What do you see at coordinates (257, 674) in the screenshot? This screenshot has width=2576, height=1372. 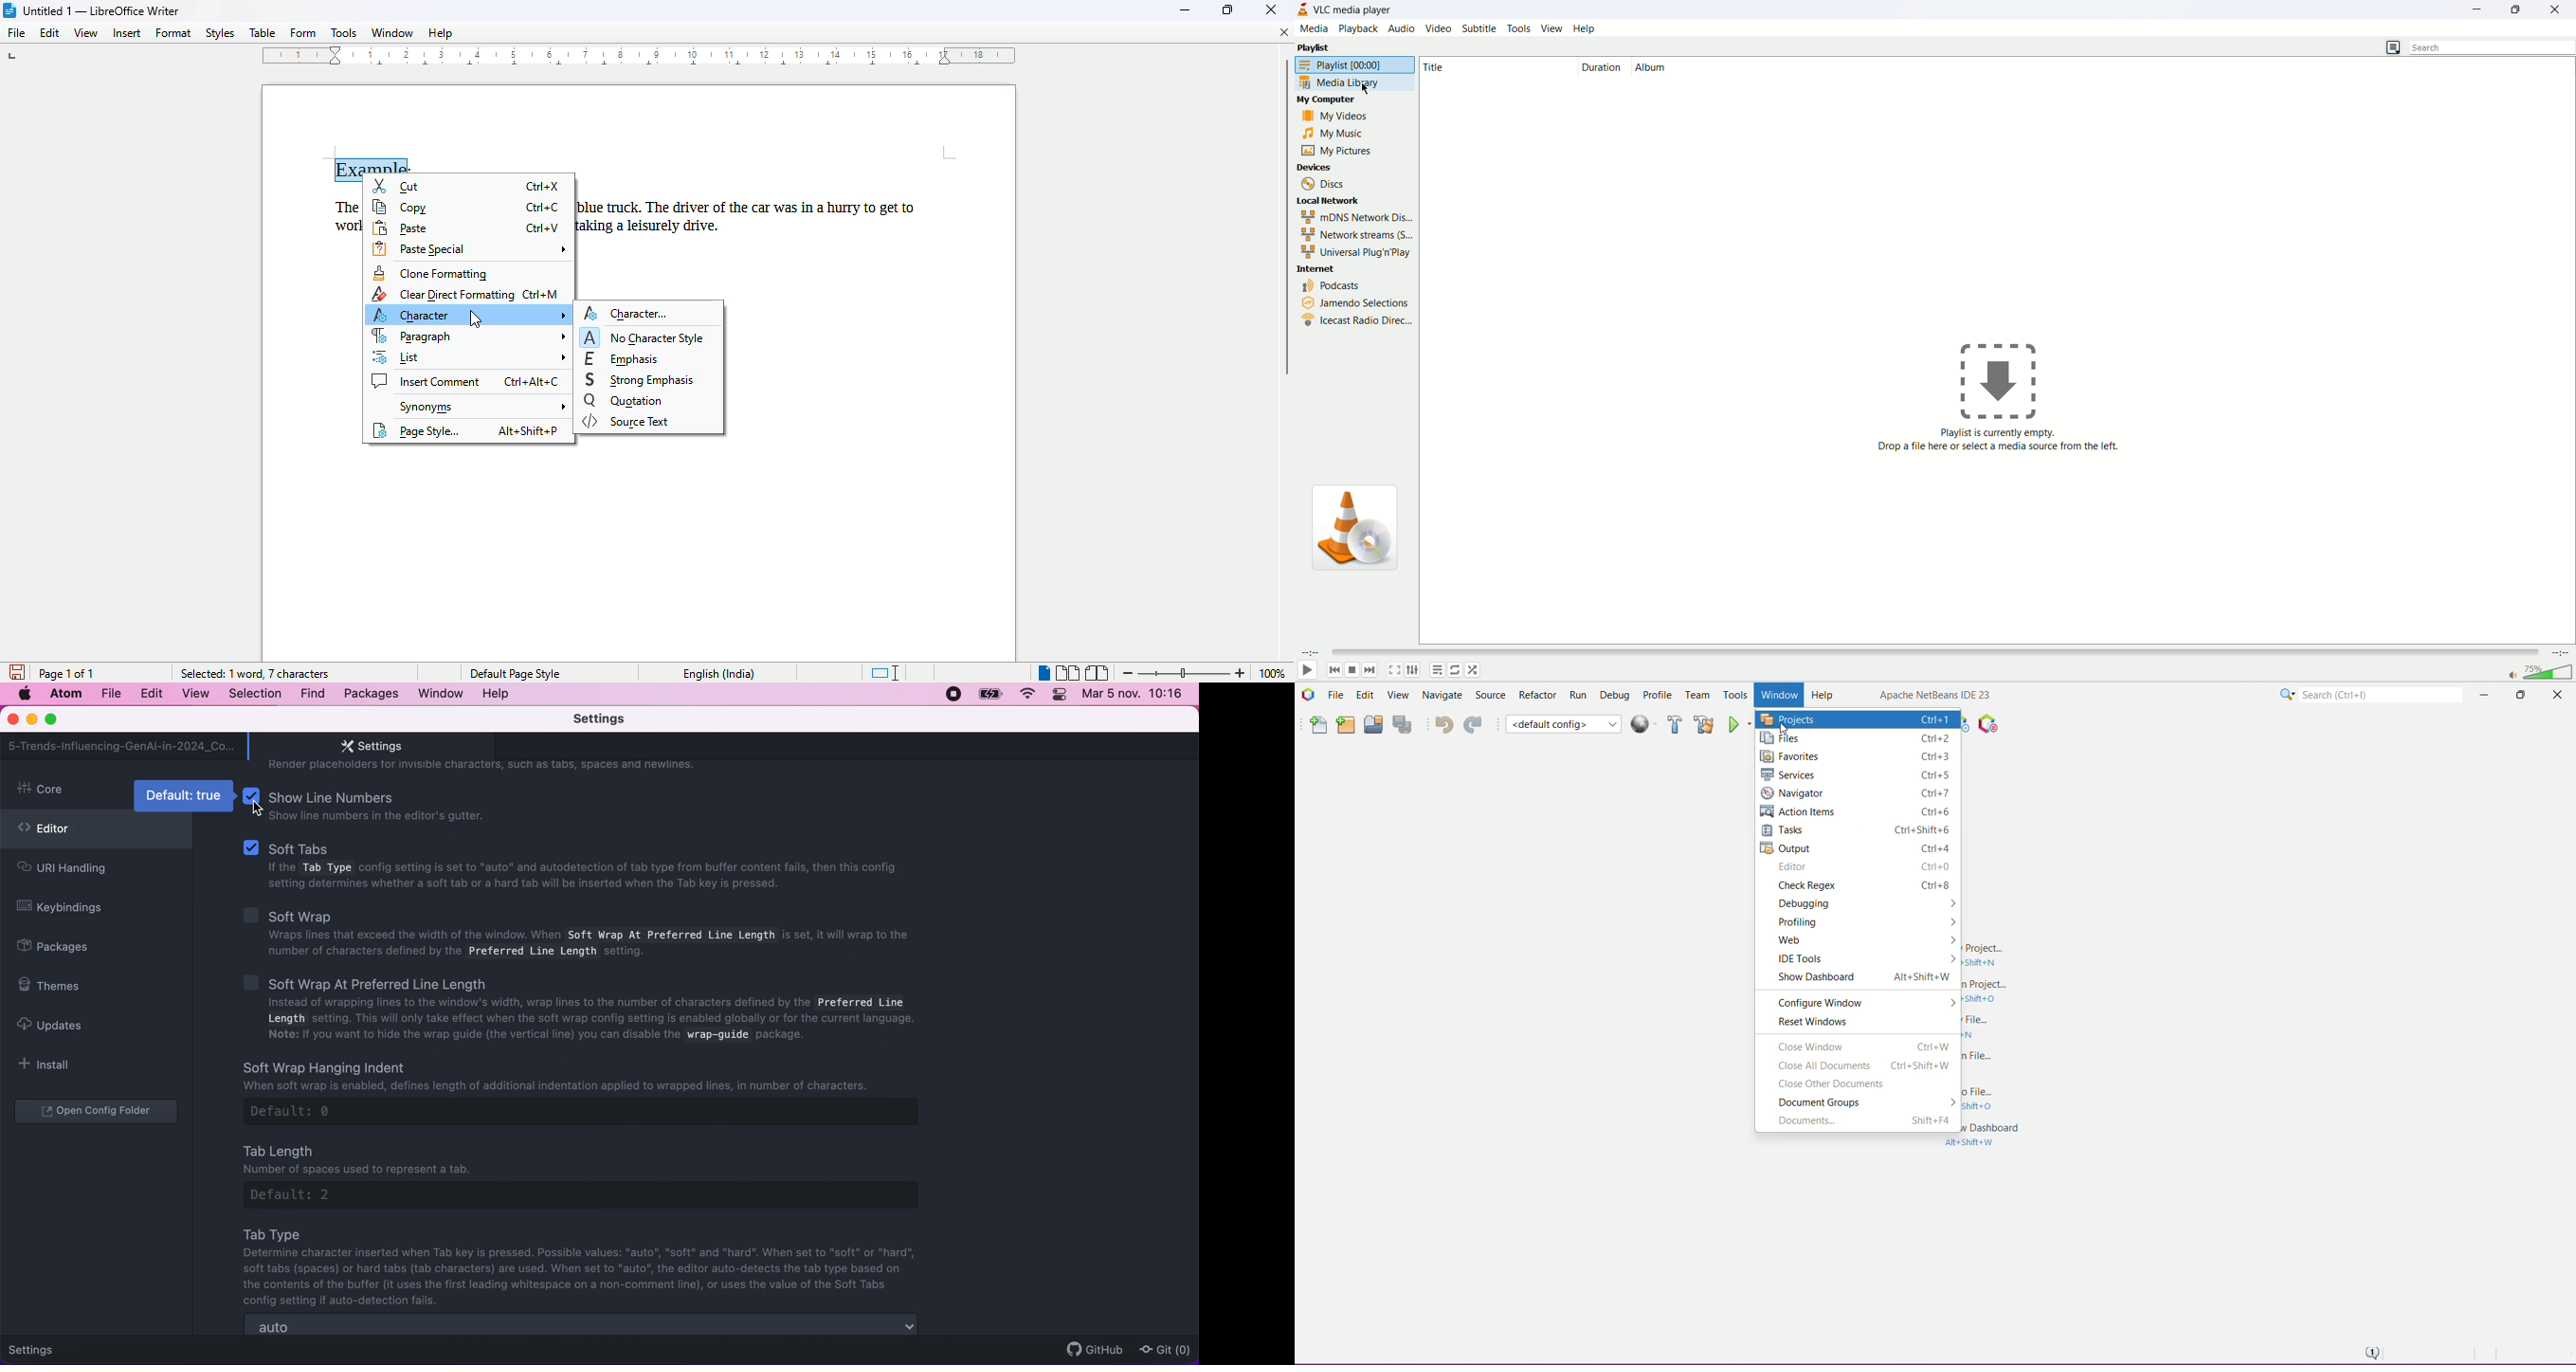 I see `selected: 1 word, 7 characters` at bounding box center [257, 674].